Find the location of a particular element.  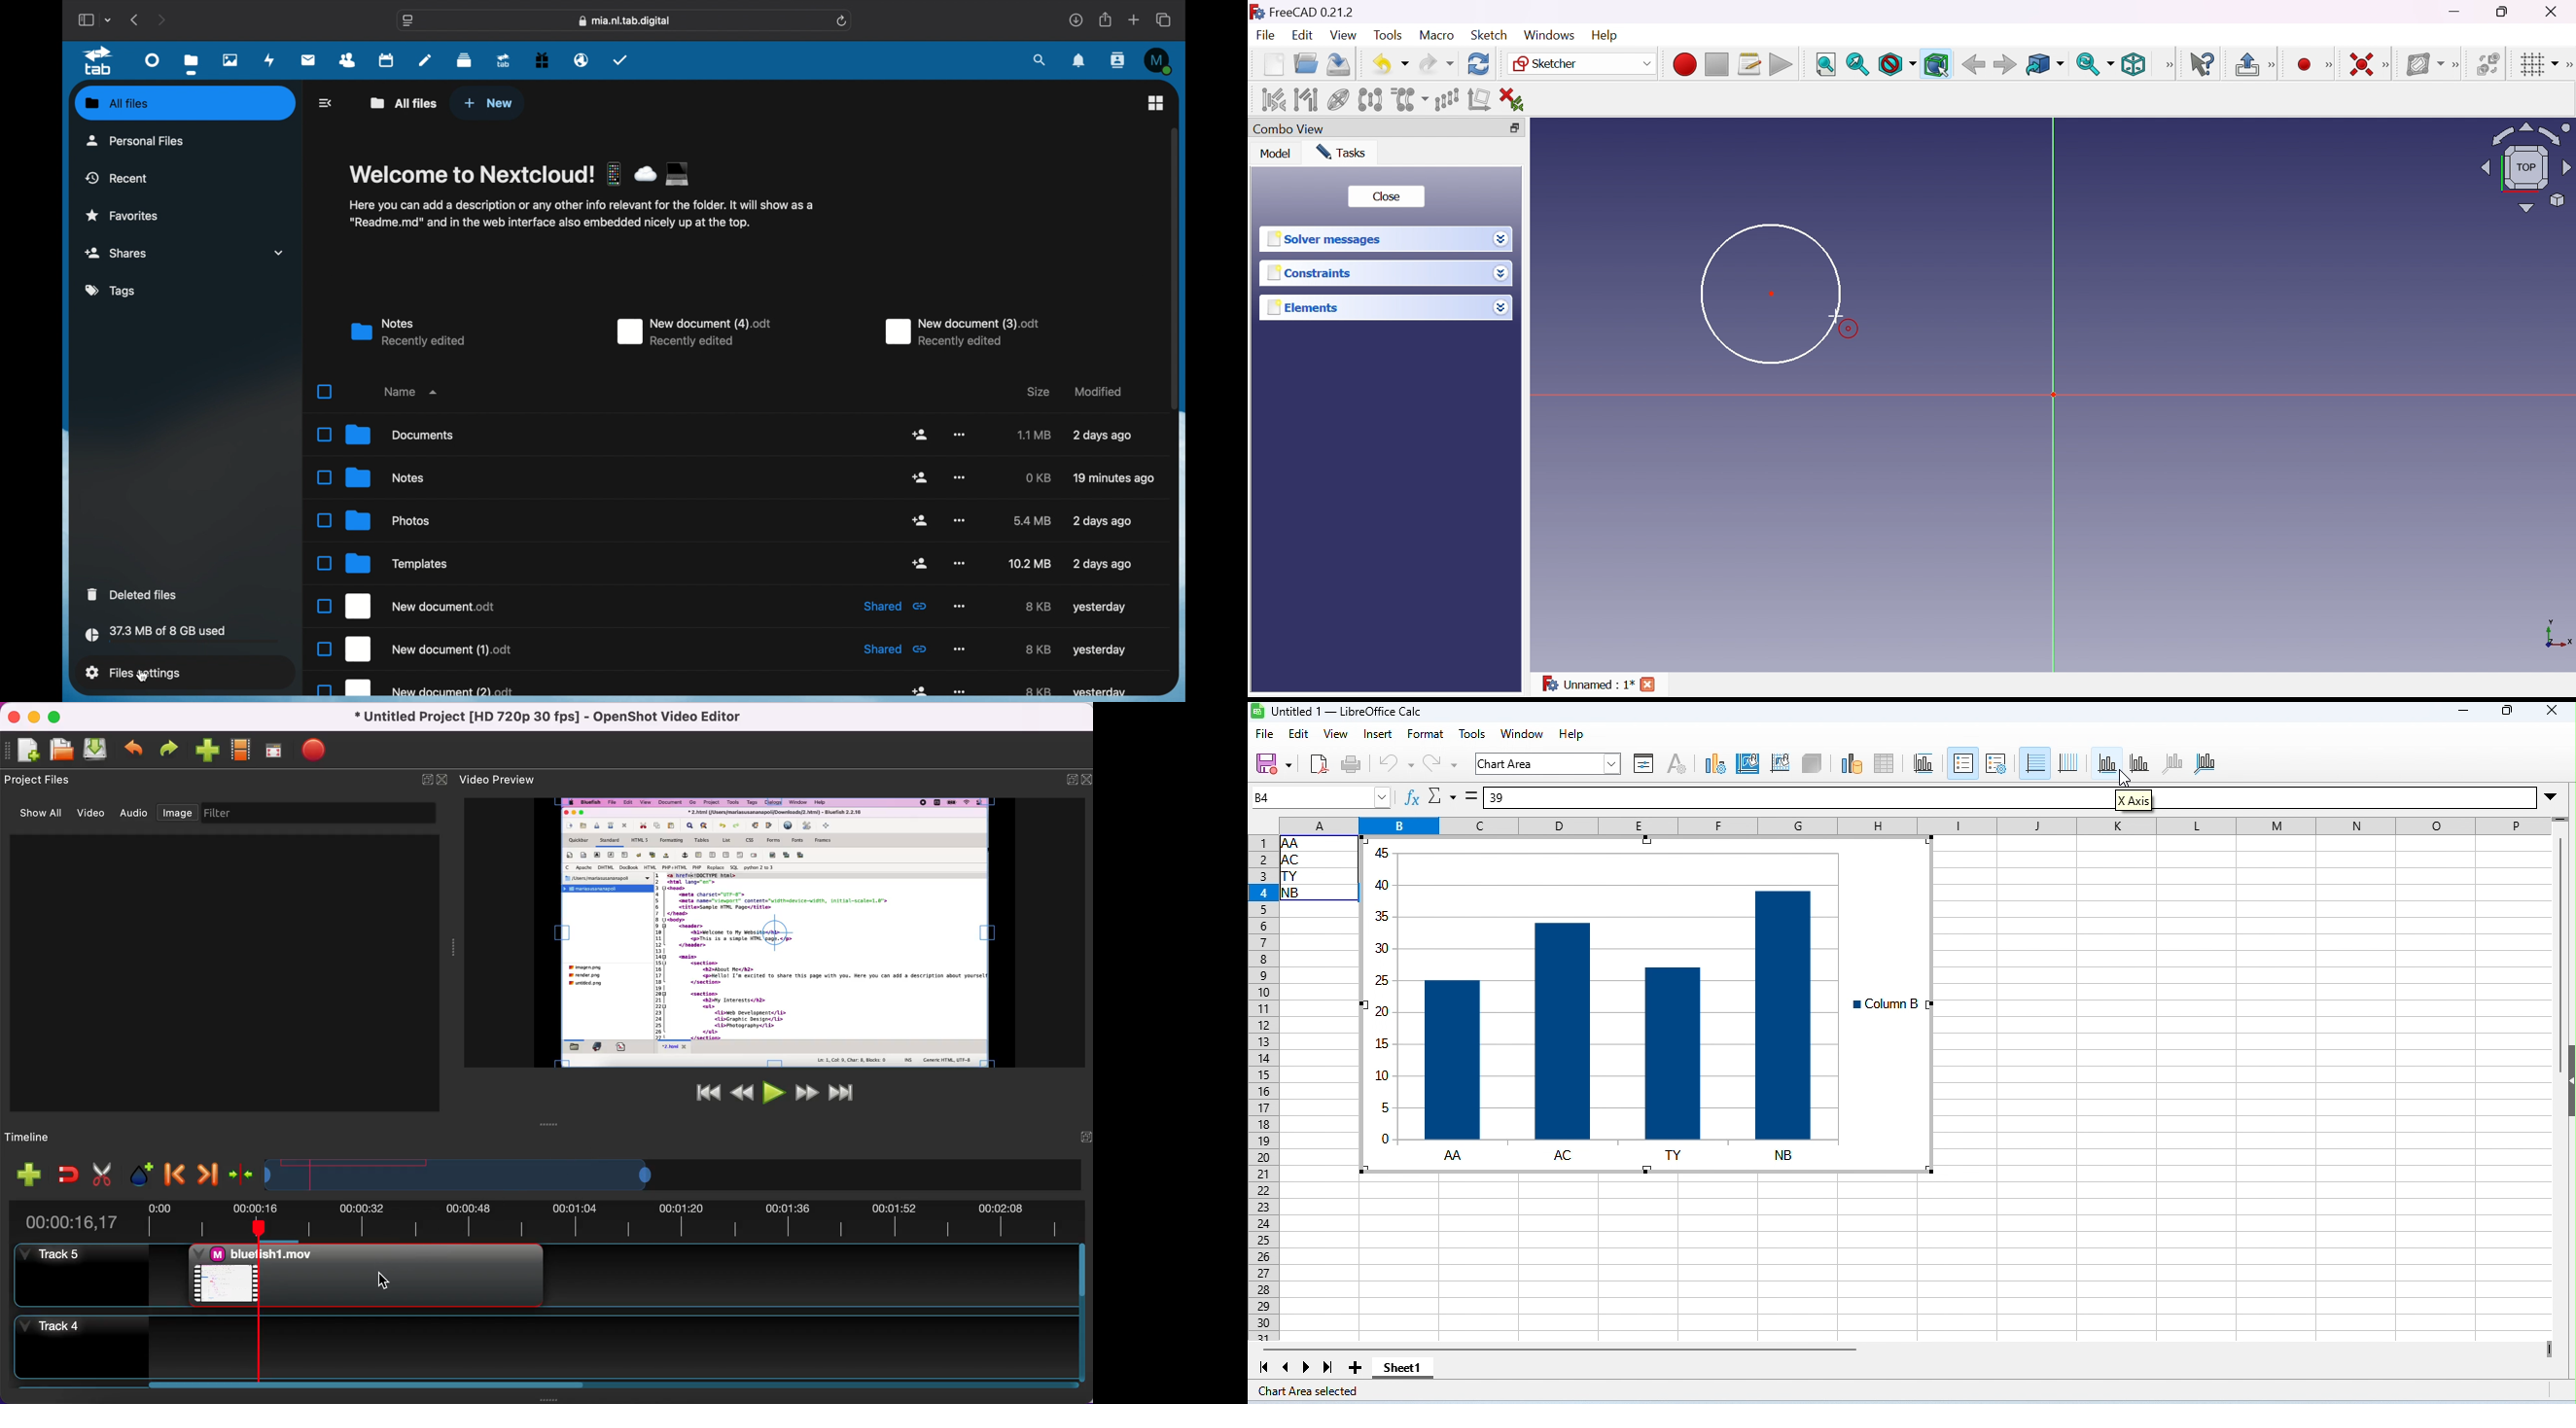

size is located at coordinates (1029, 564).